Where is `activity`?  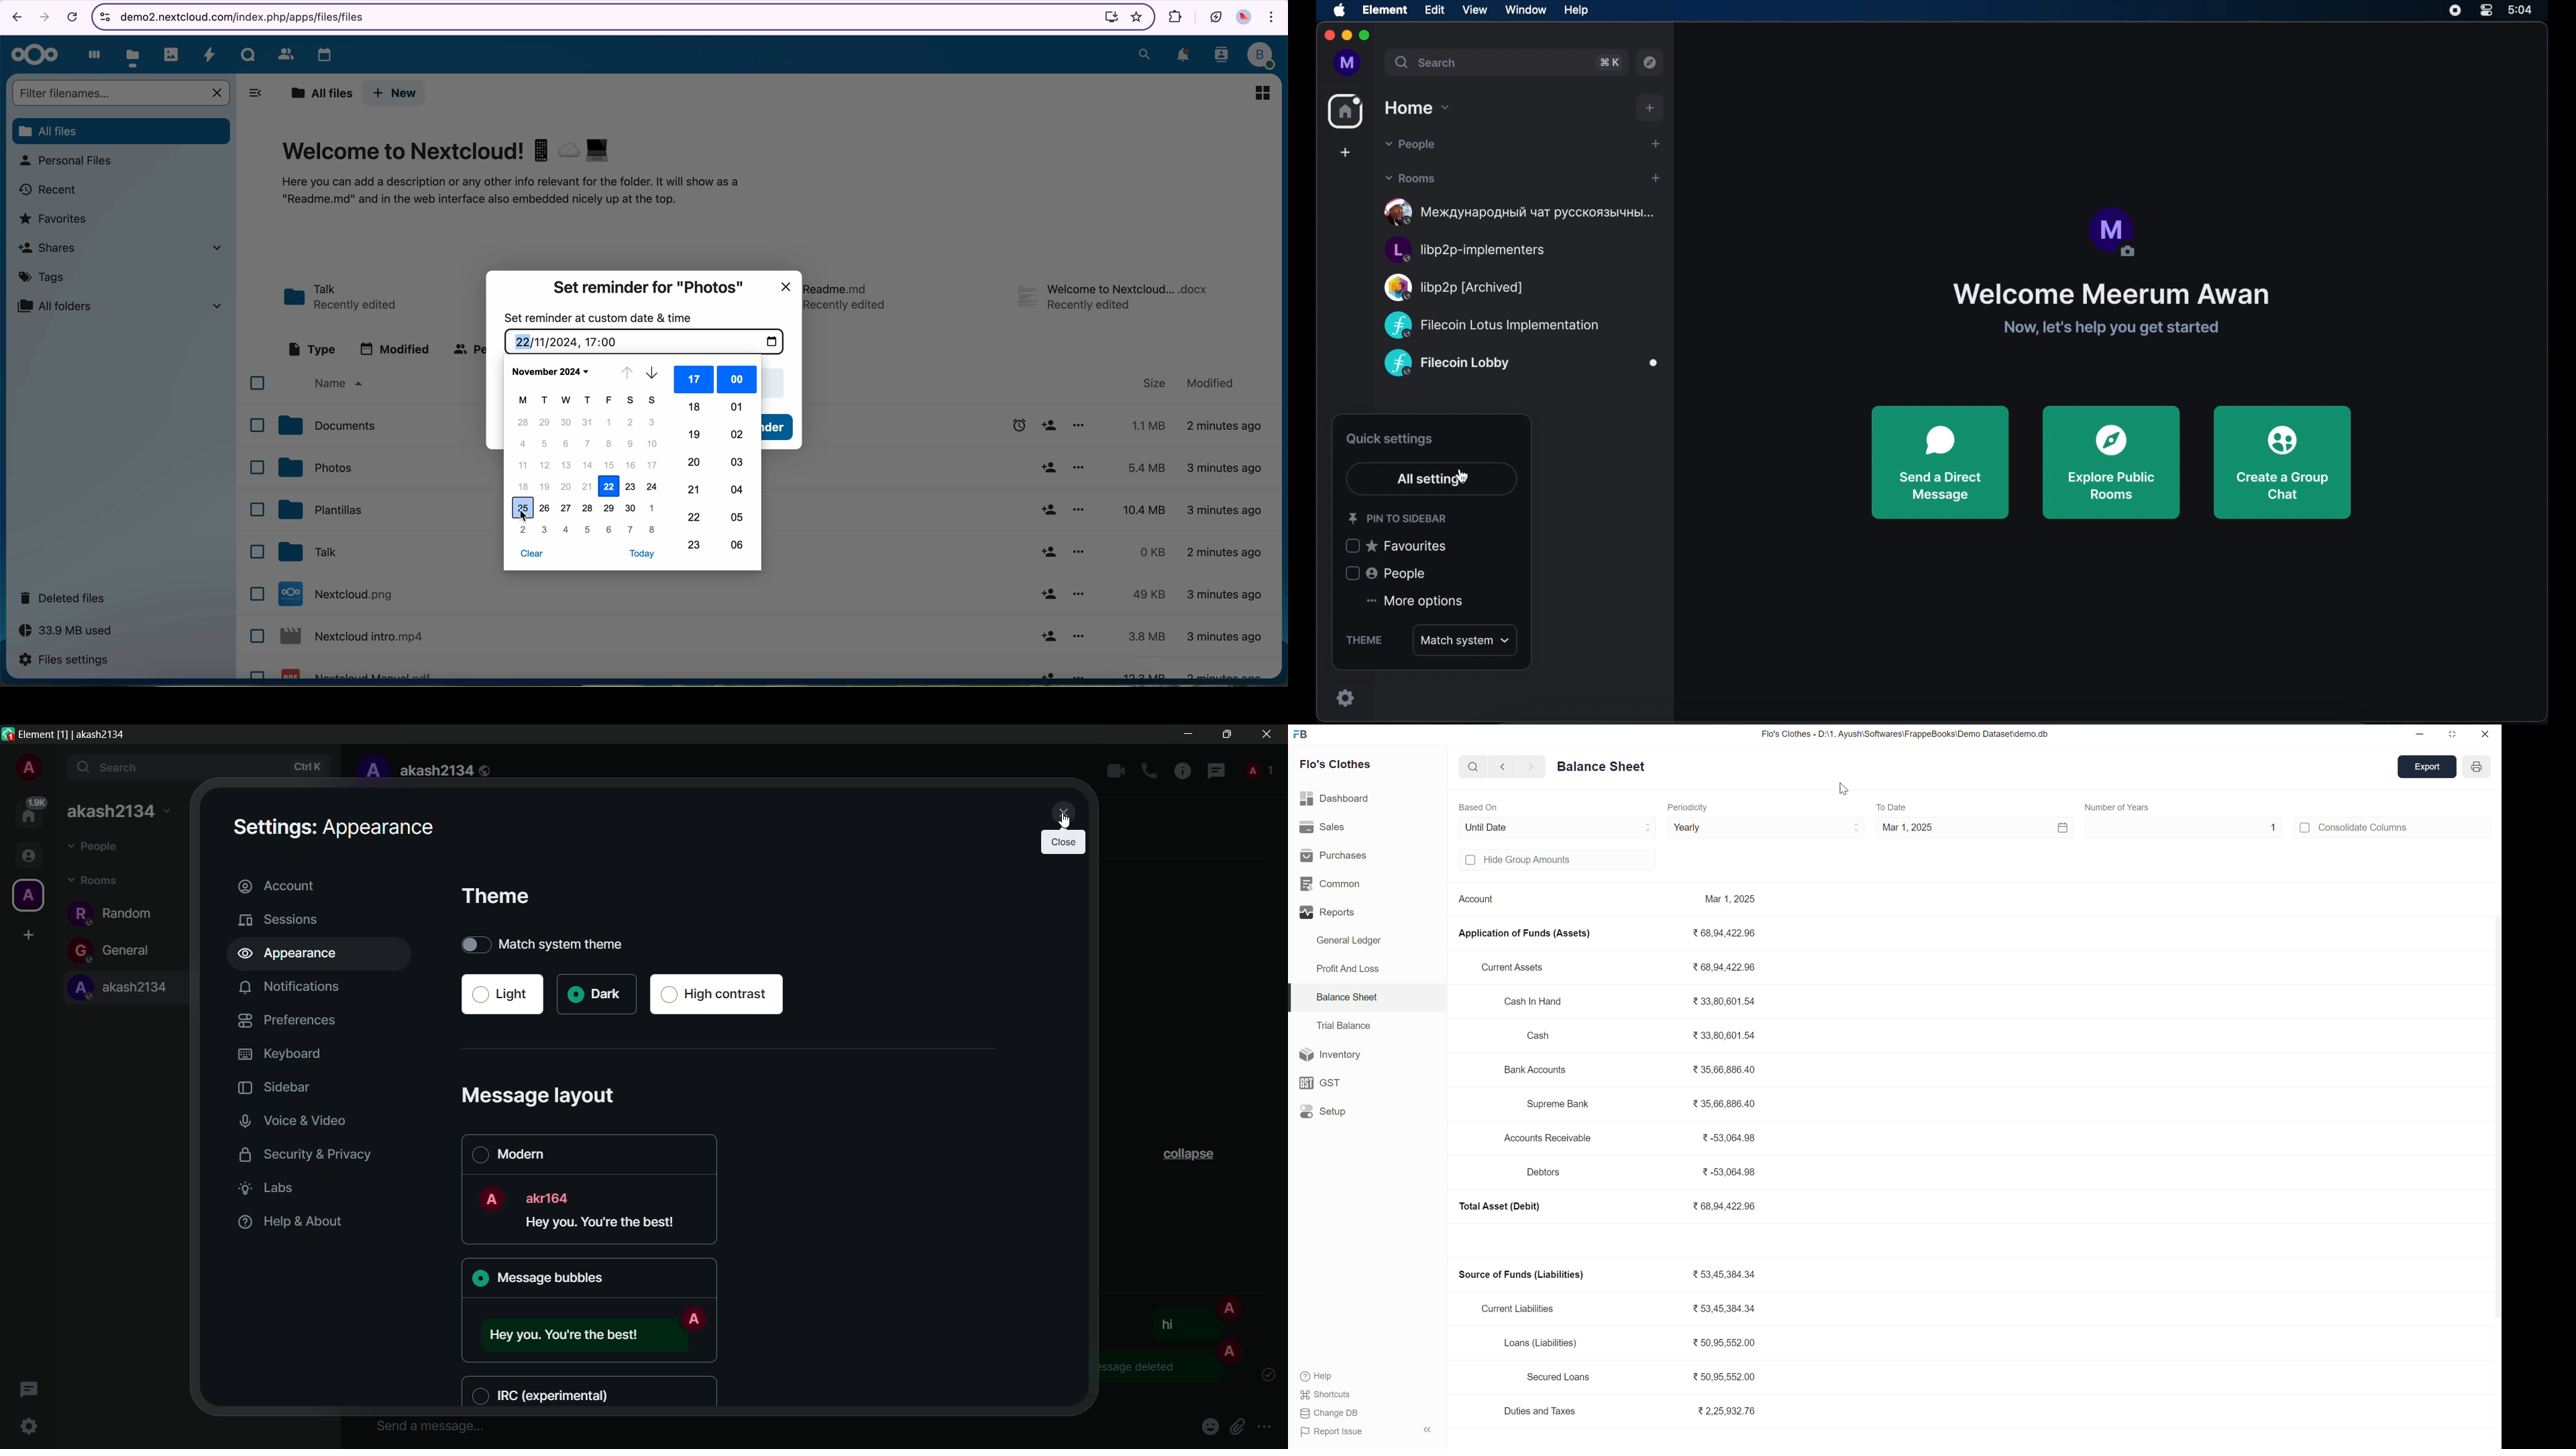
activity is located at coordinates (210, 54).